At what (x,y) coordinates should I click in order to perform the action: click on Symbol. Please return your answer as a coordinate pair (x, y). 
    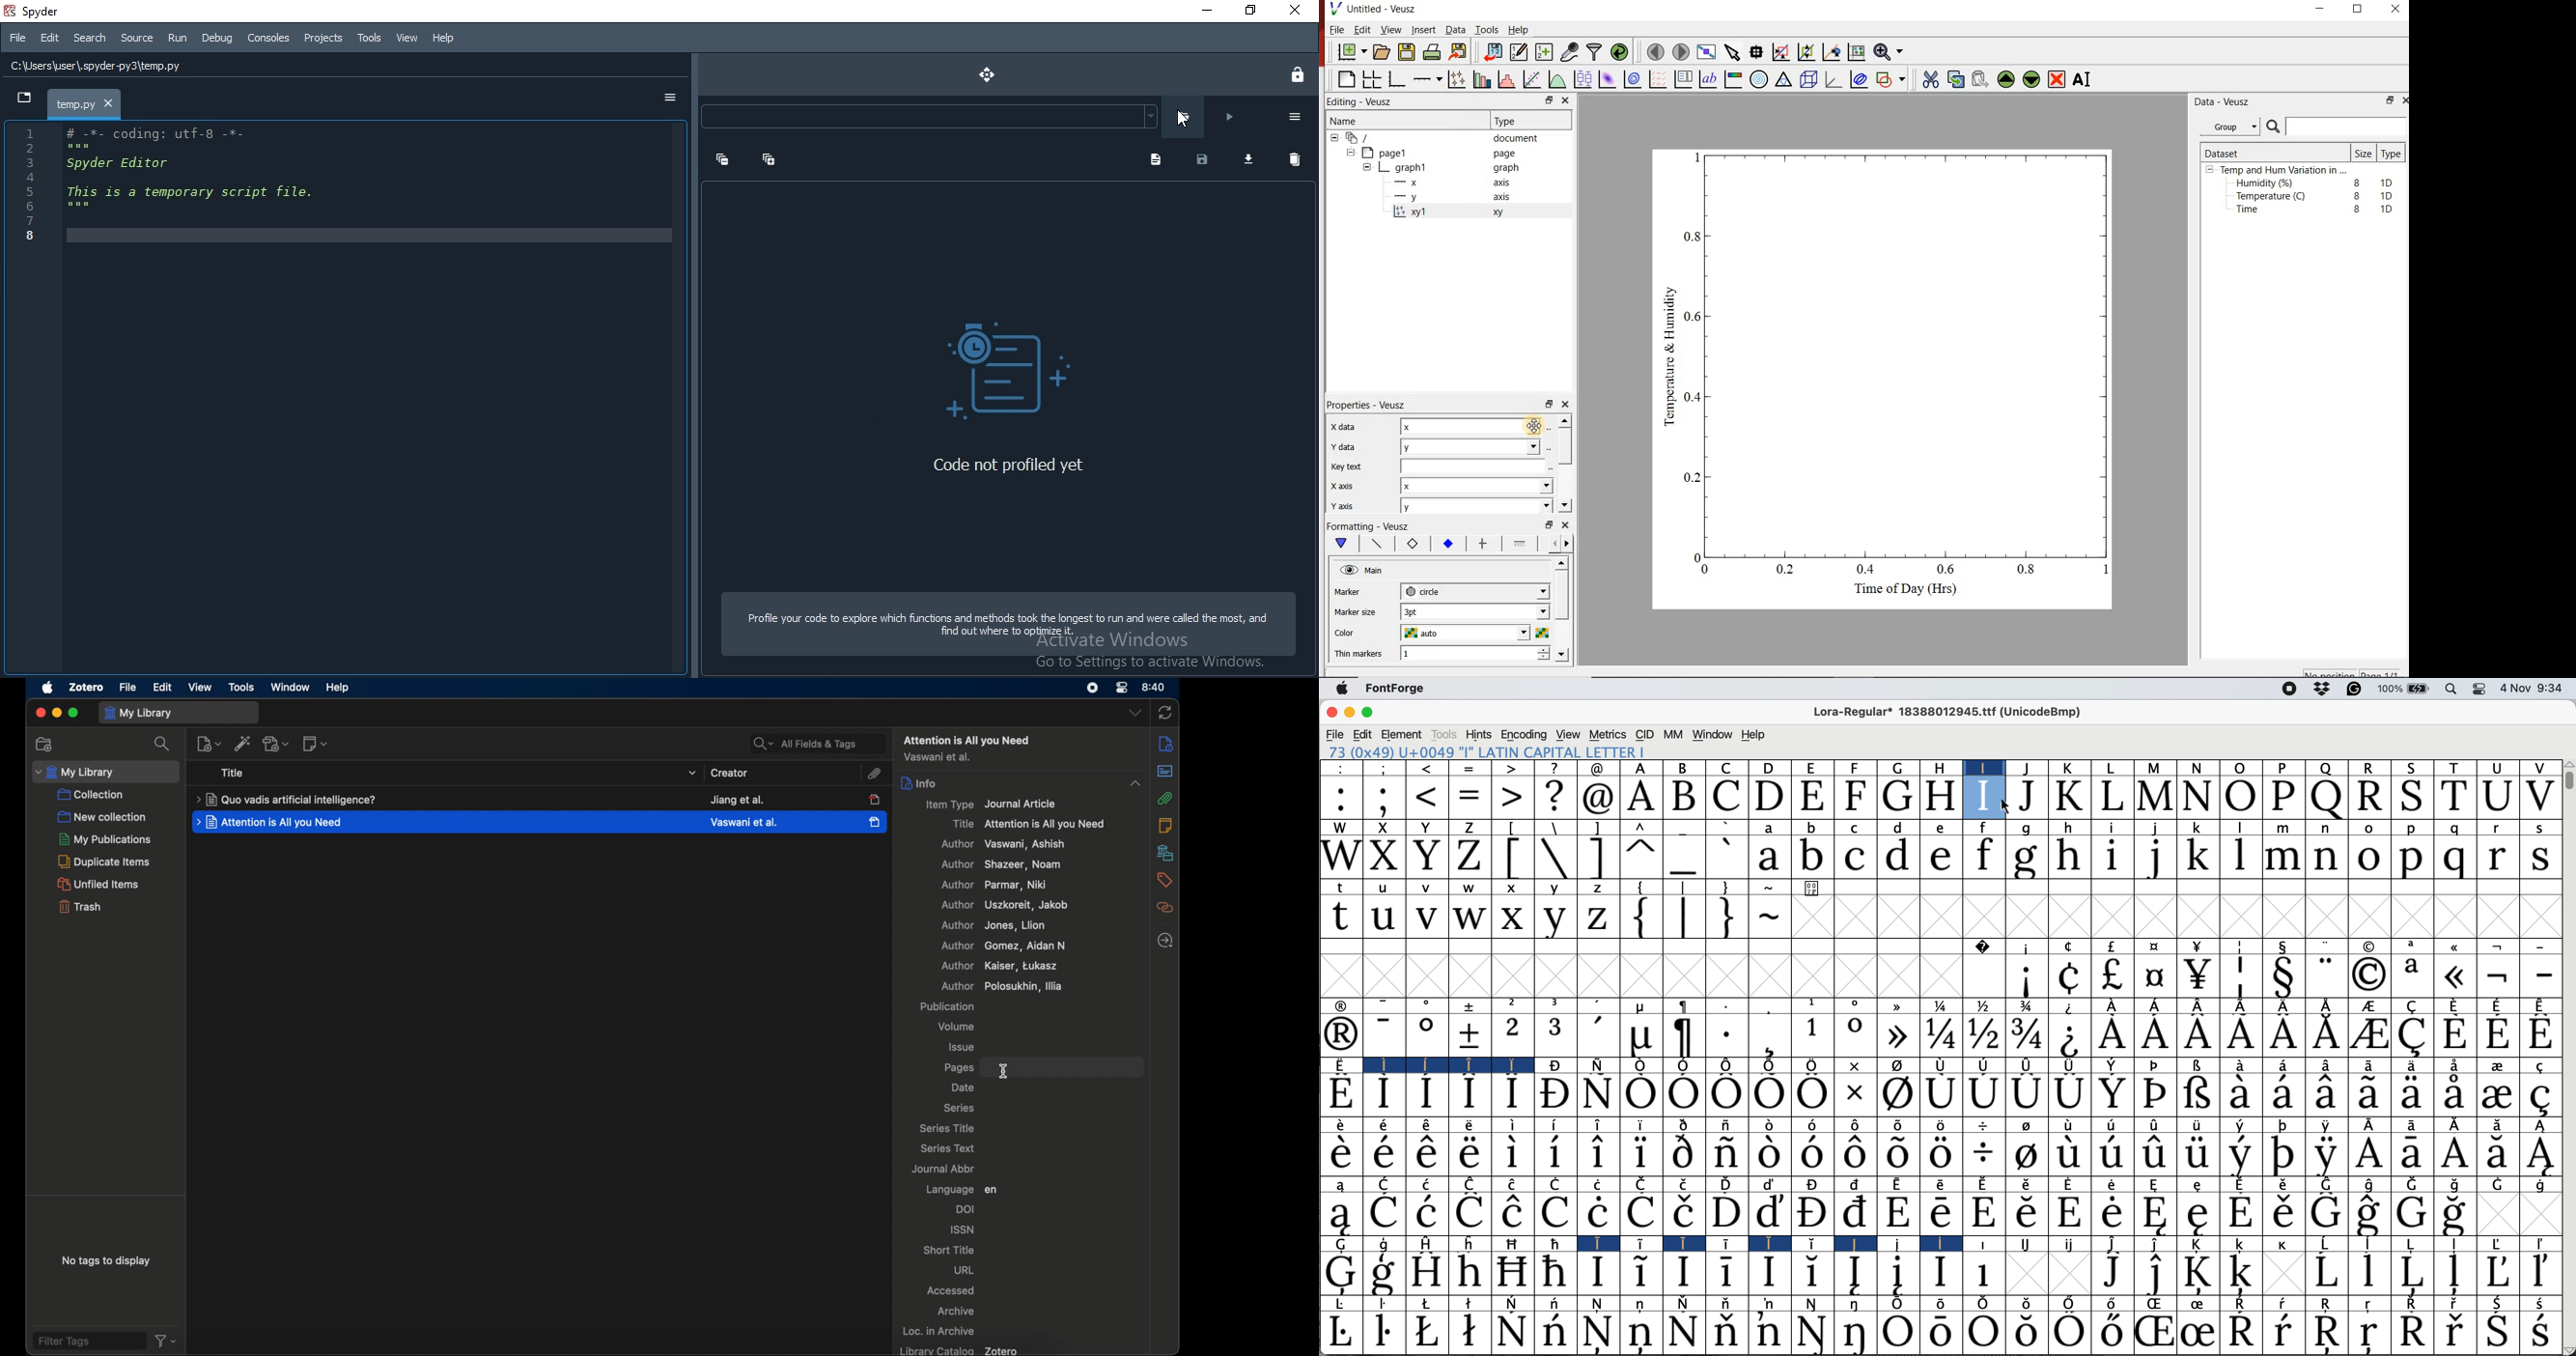
    Looking at the image, I should click on (1686, 1036).